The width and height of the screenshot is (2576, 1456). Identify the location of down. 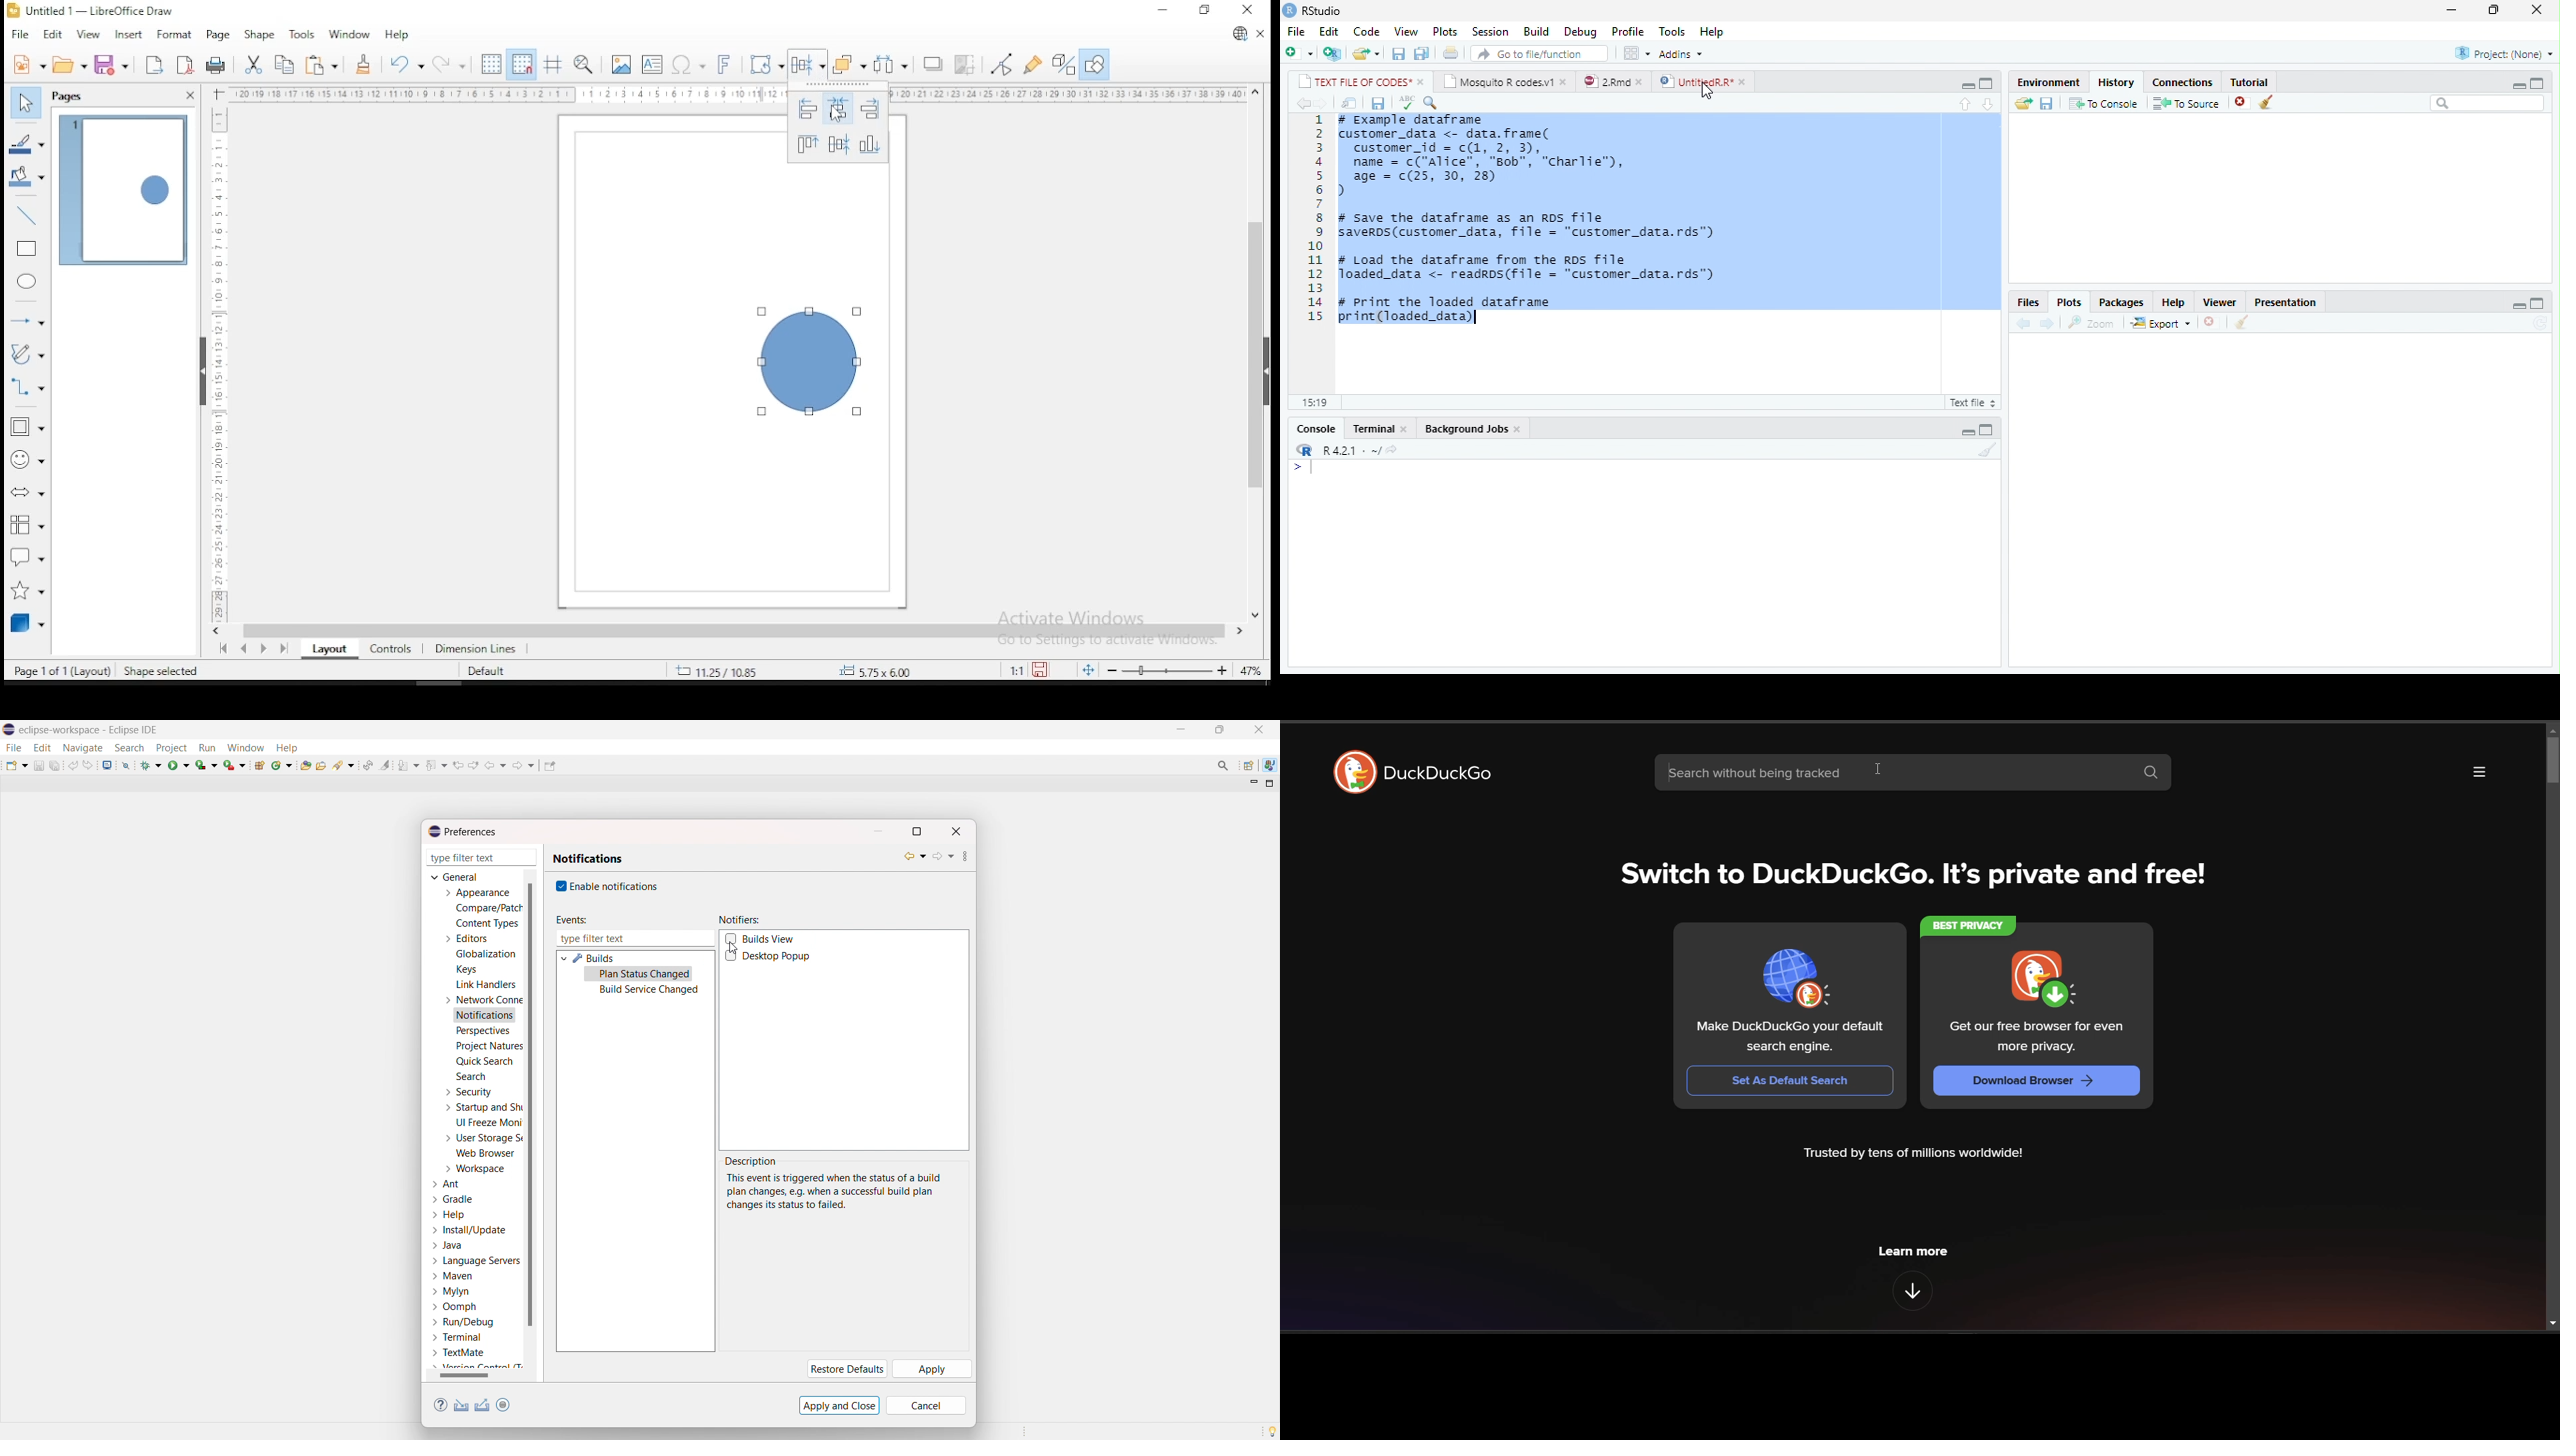
(1988, 103).